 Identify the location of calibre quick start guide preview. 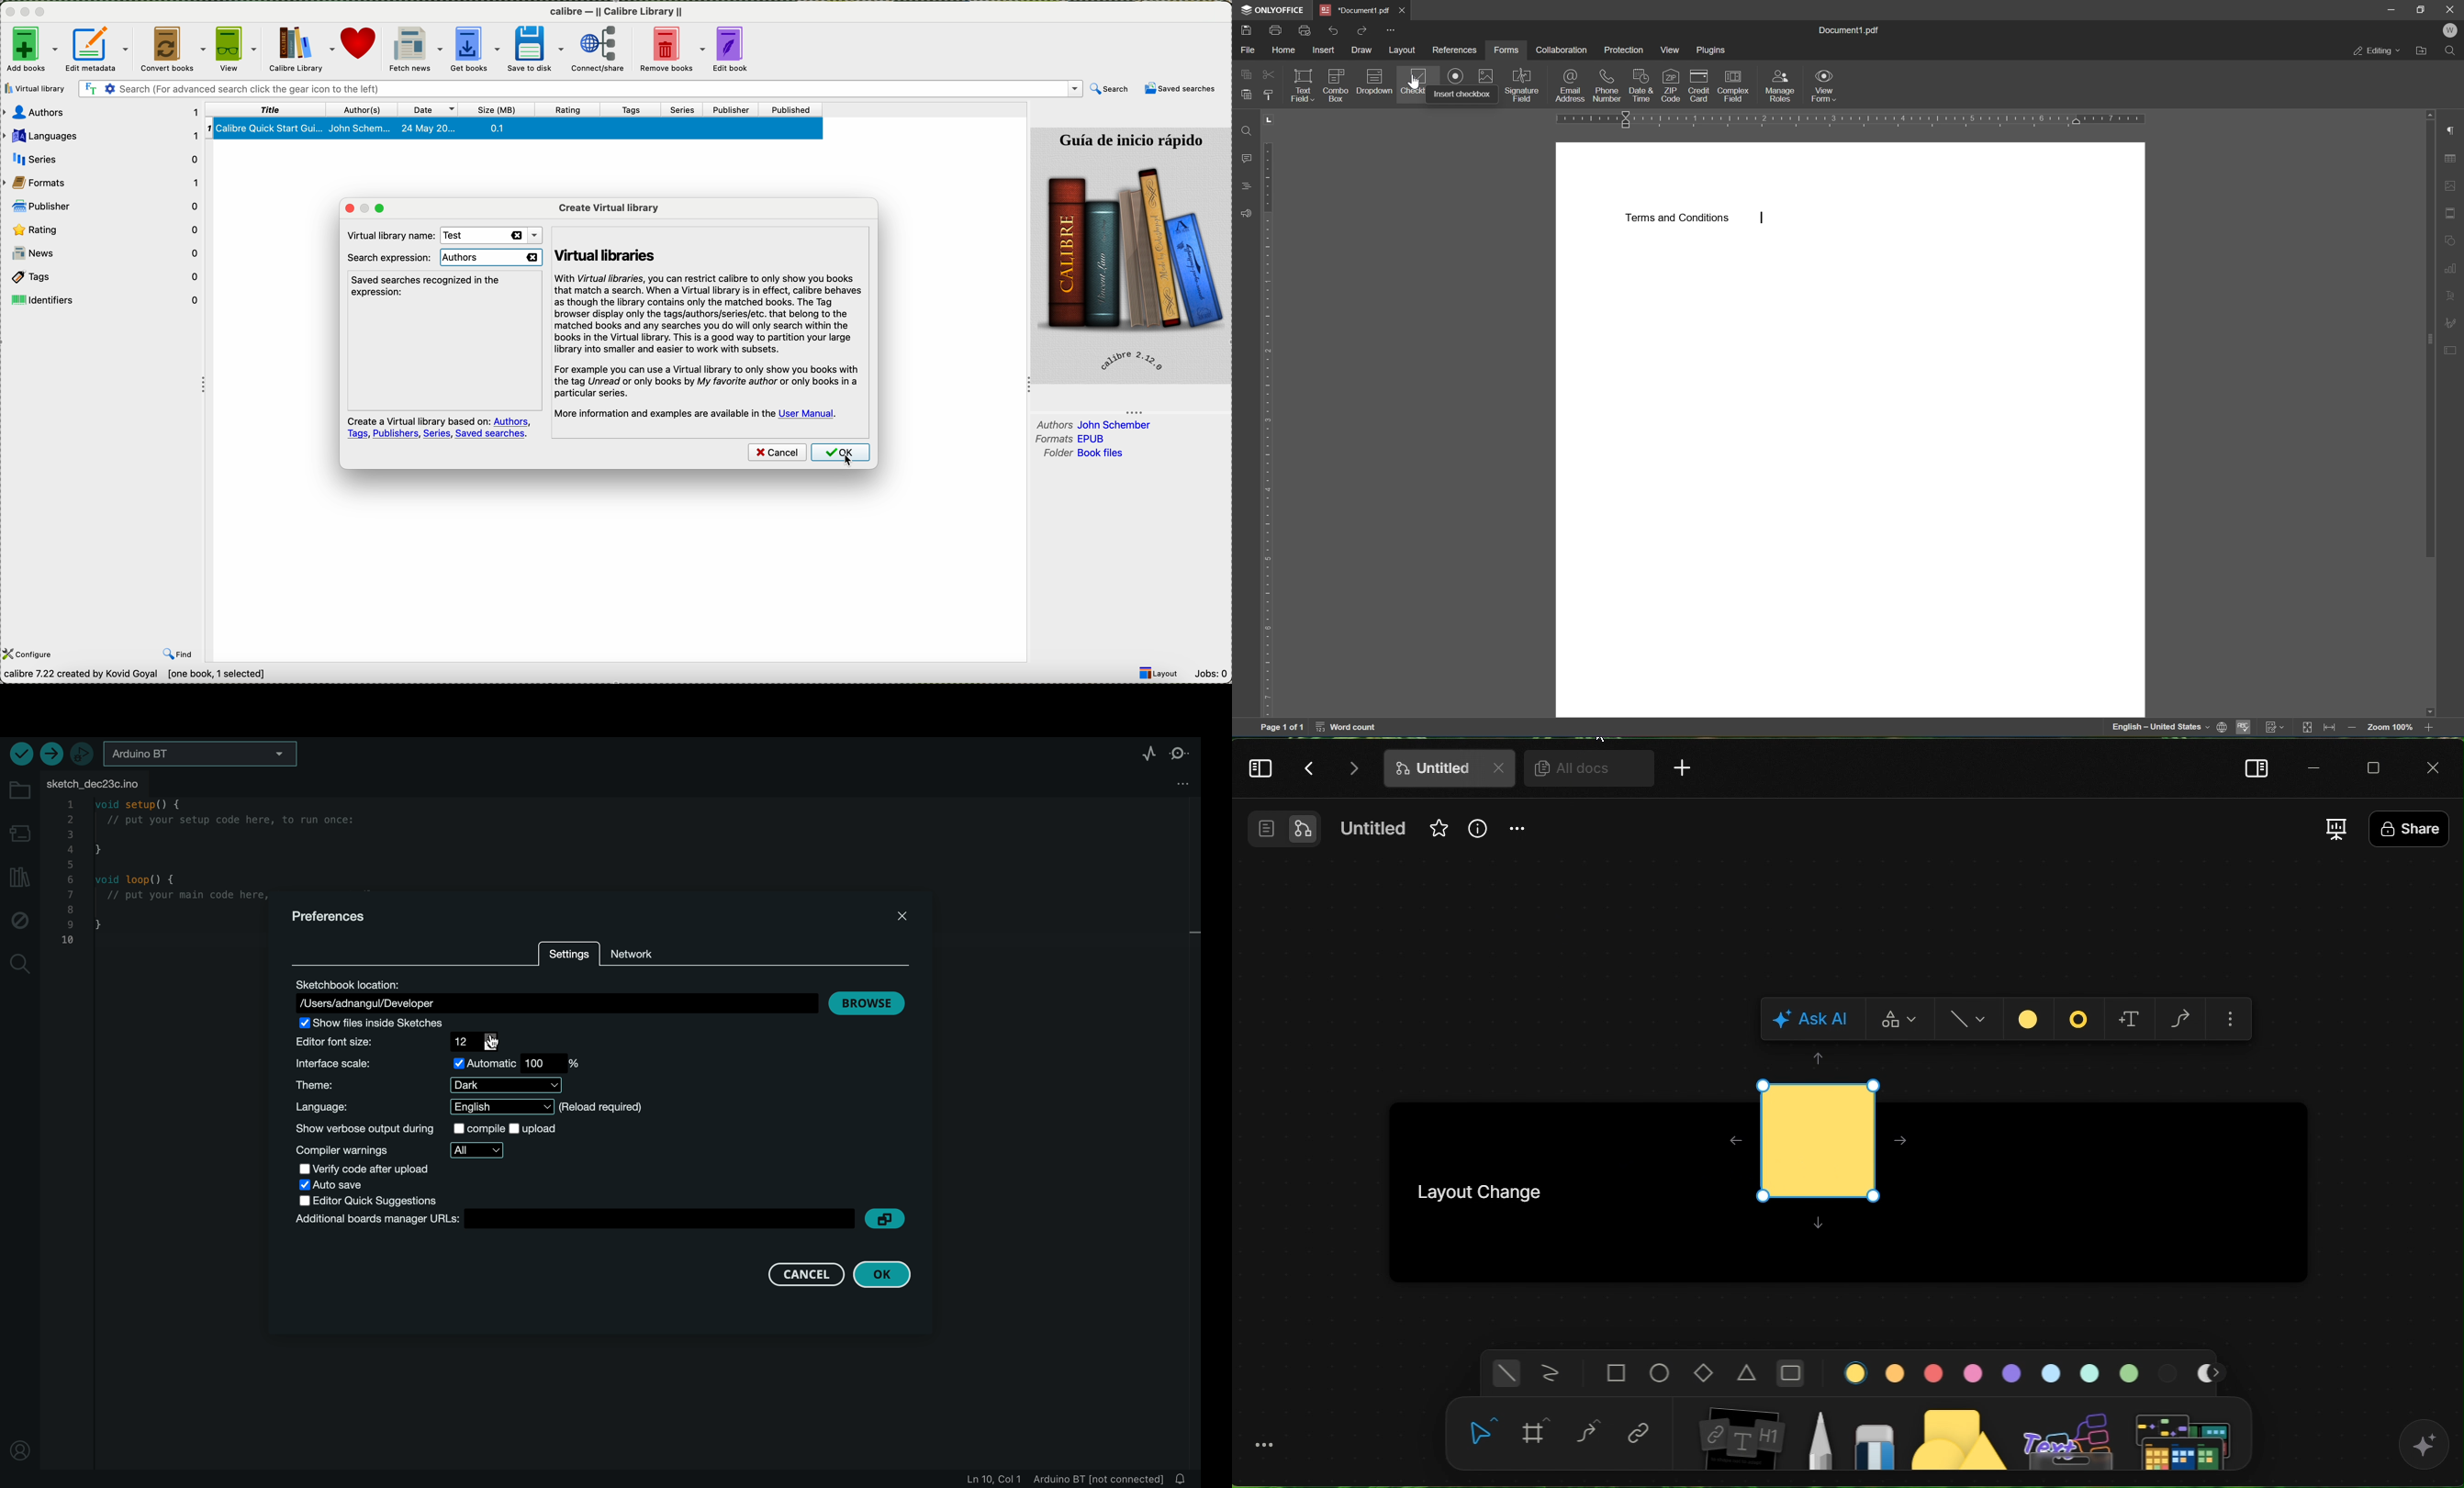
(1130, 254).